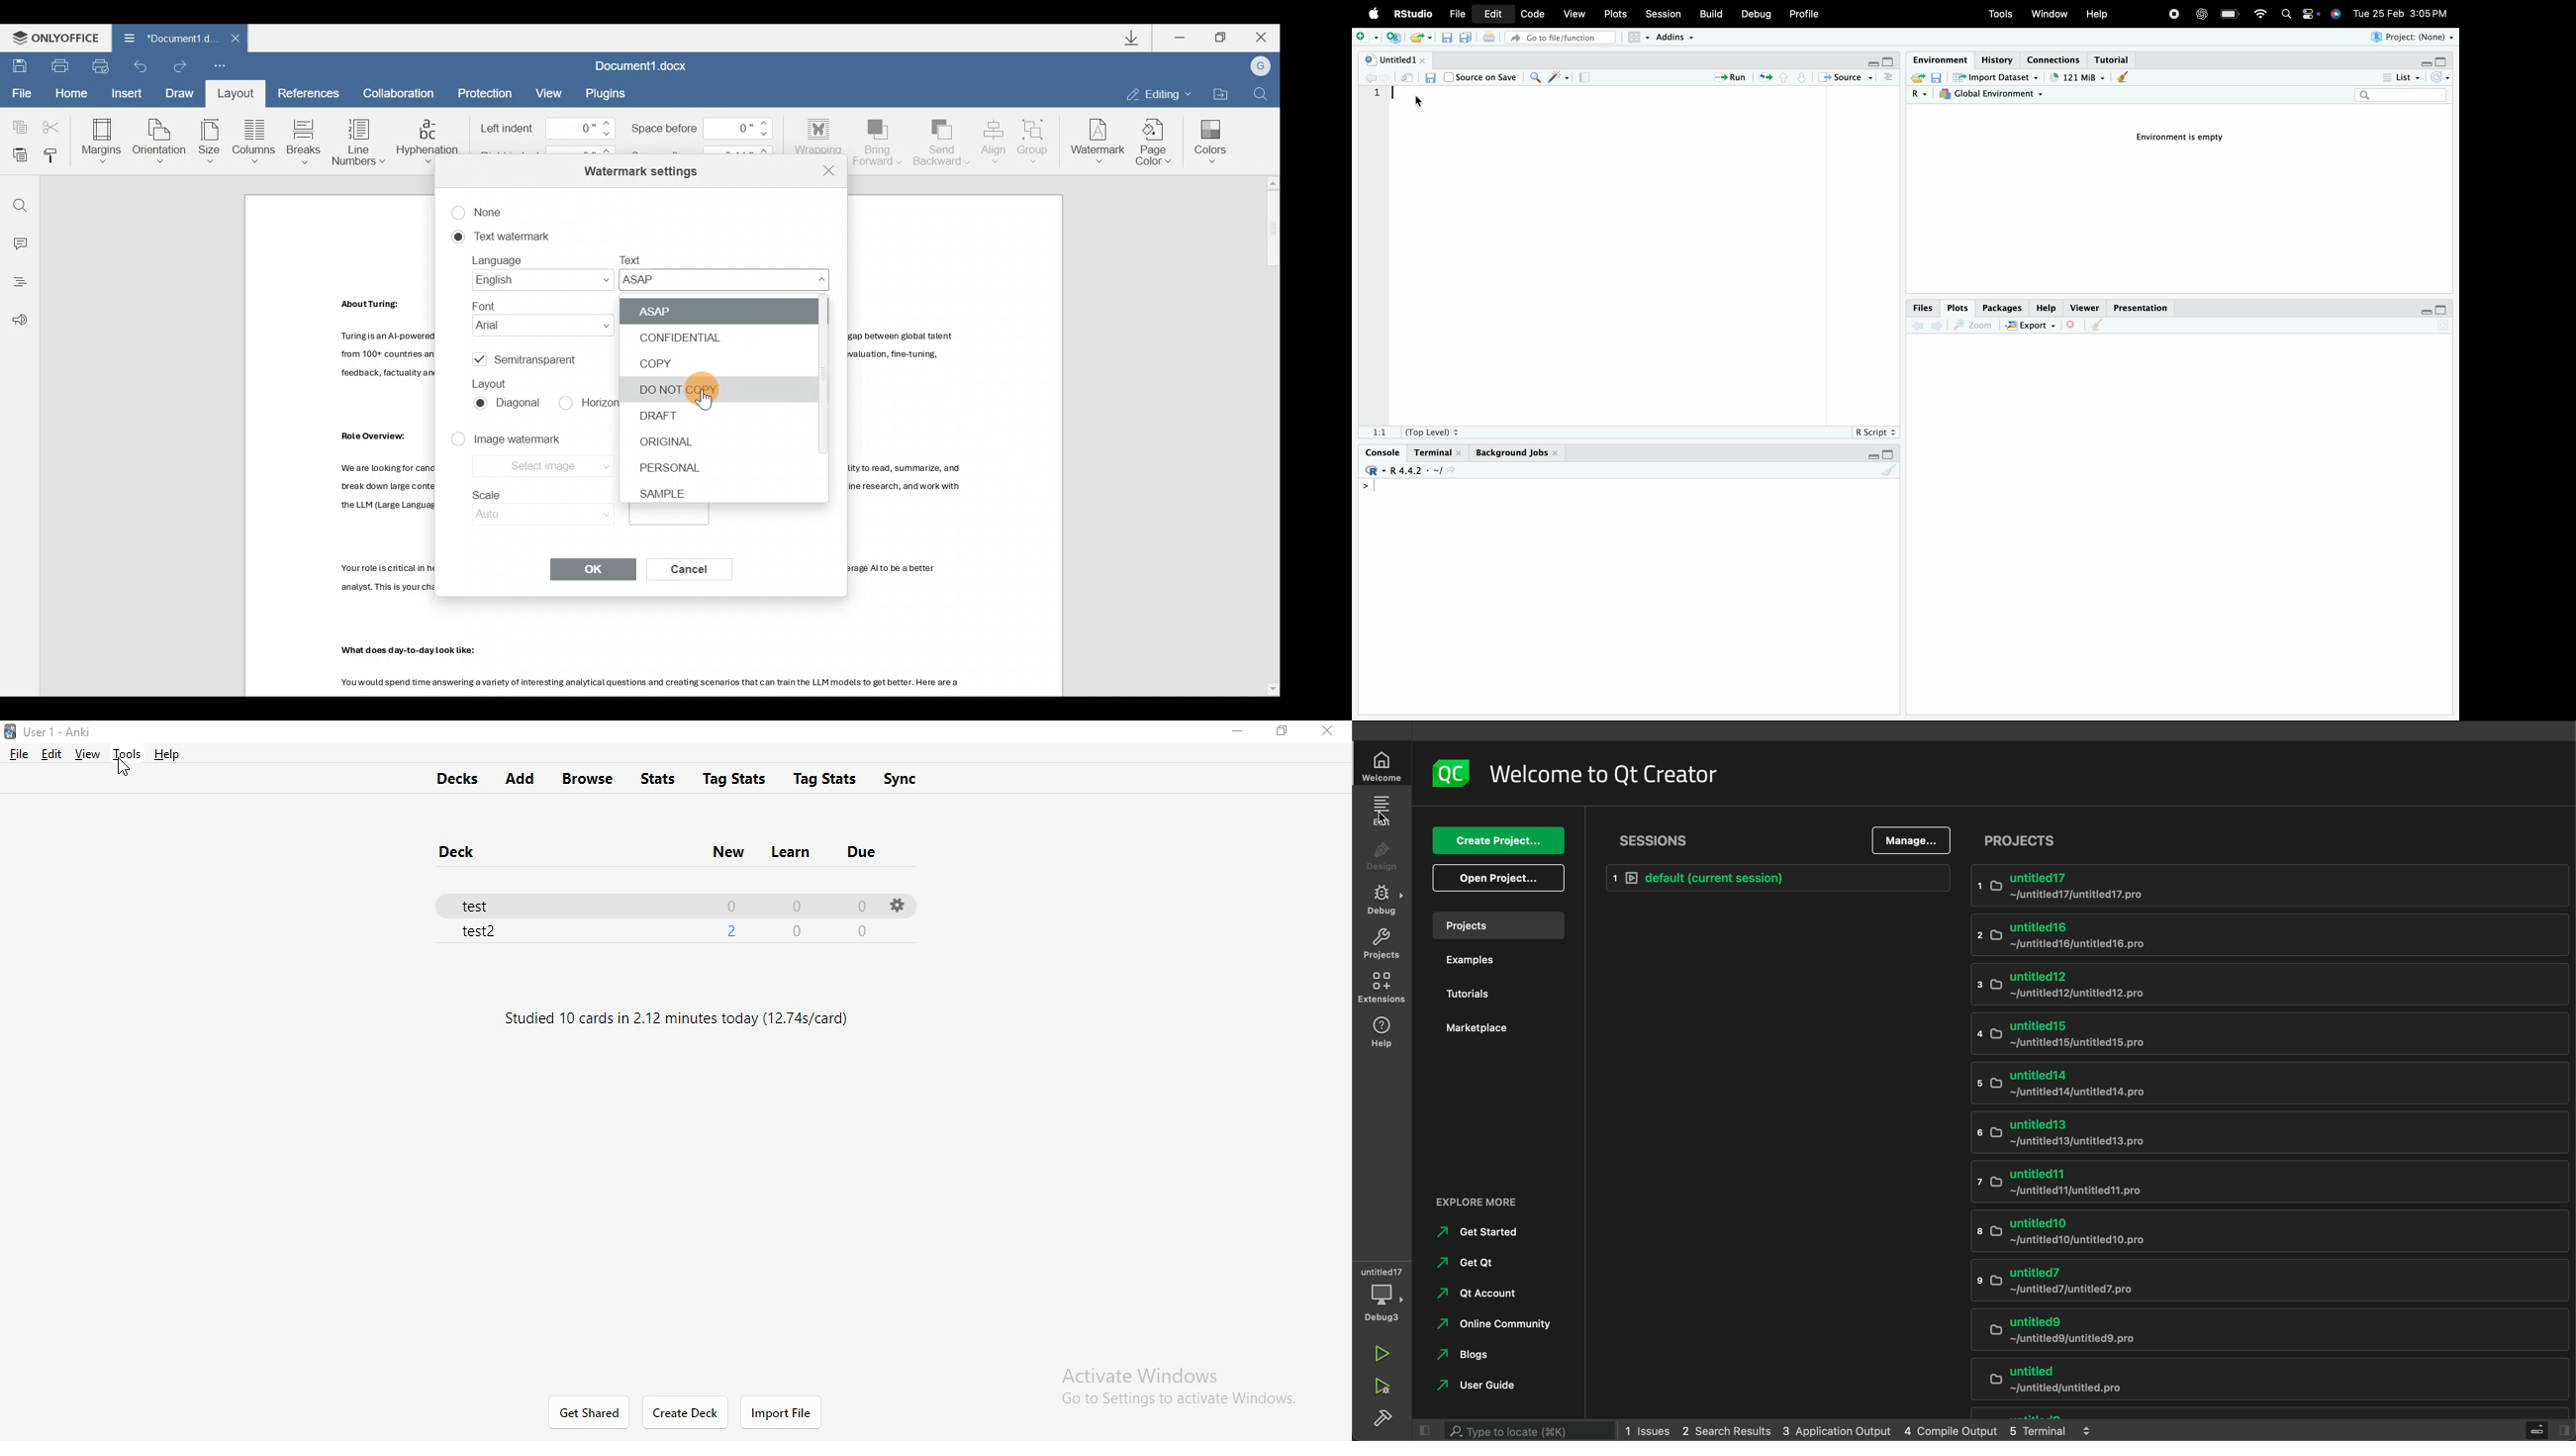 This screenshot has width=2576, height=1456. Describe the element at coordinates (2402, 78) in the screenshot. I see `List` at that location.